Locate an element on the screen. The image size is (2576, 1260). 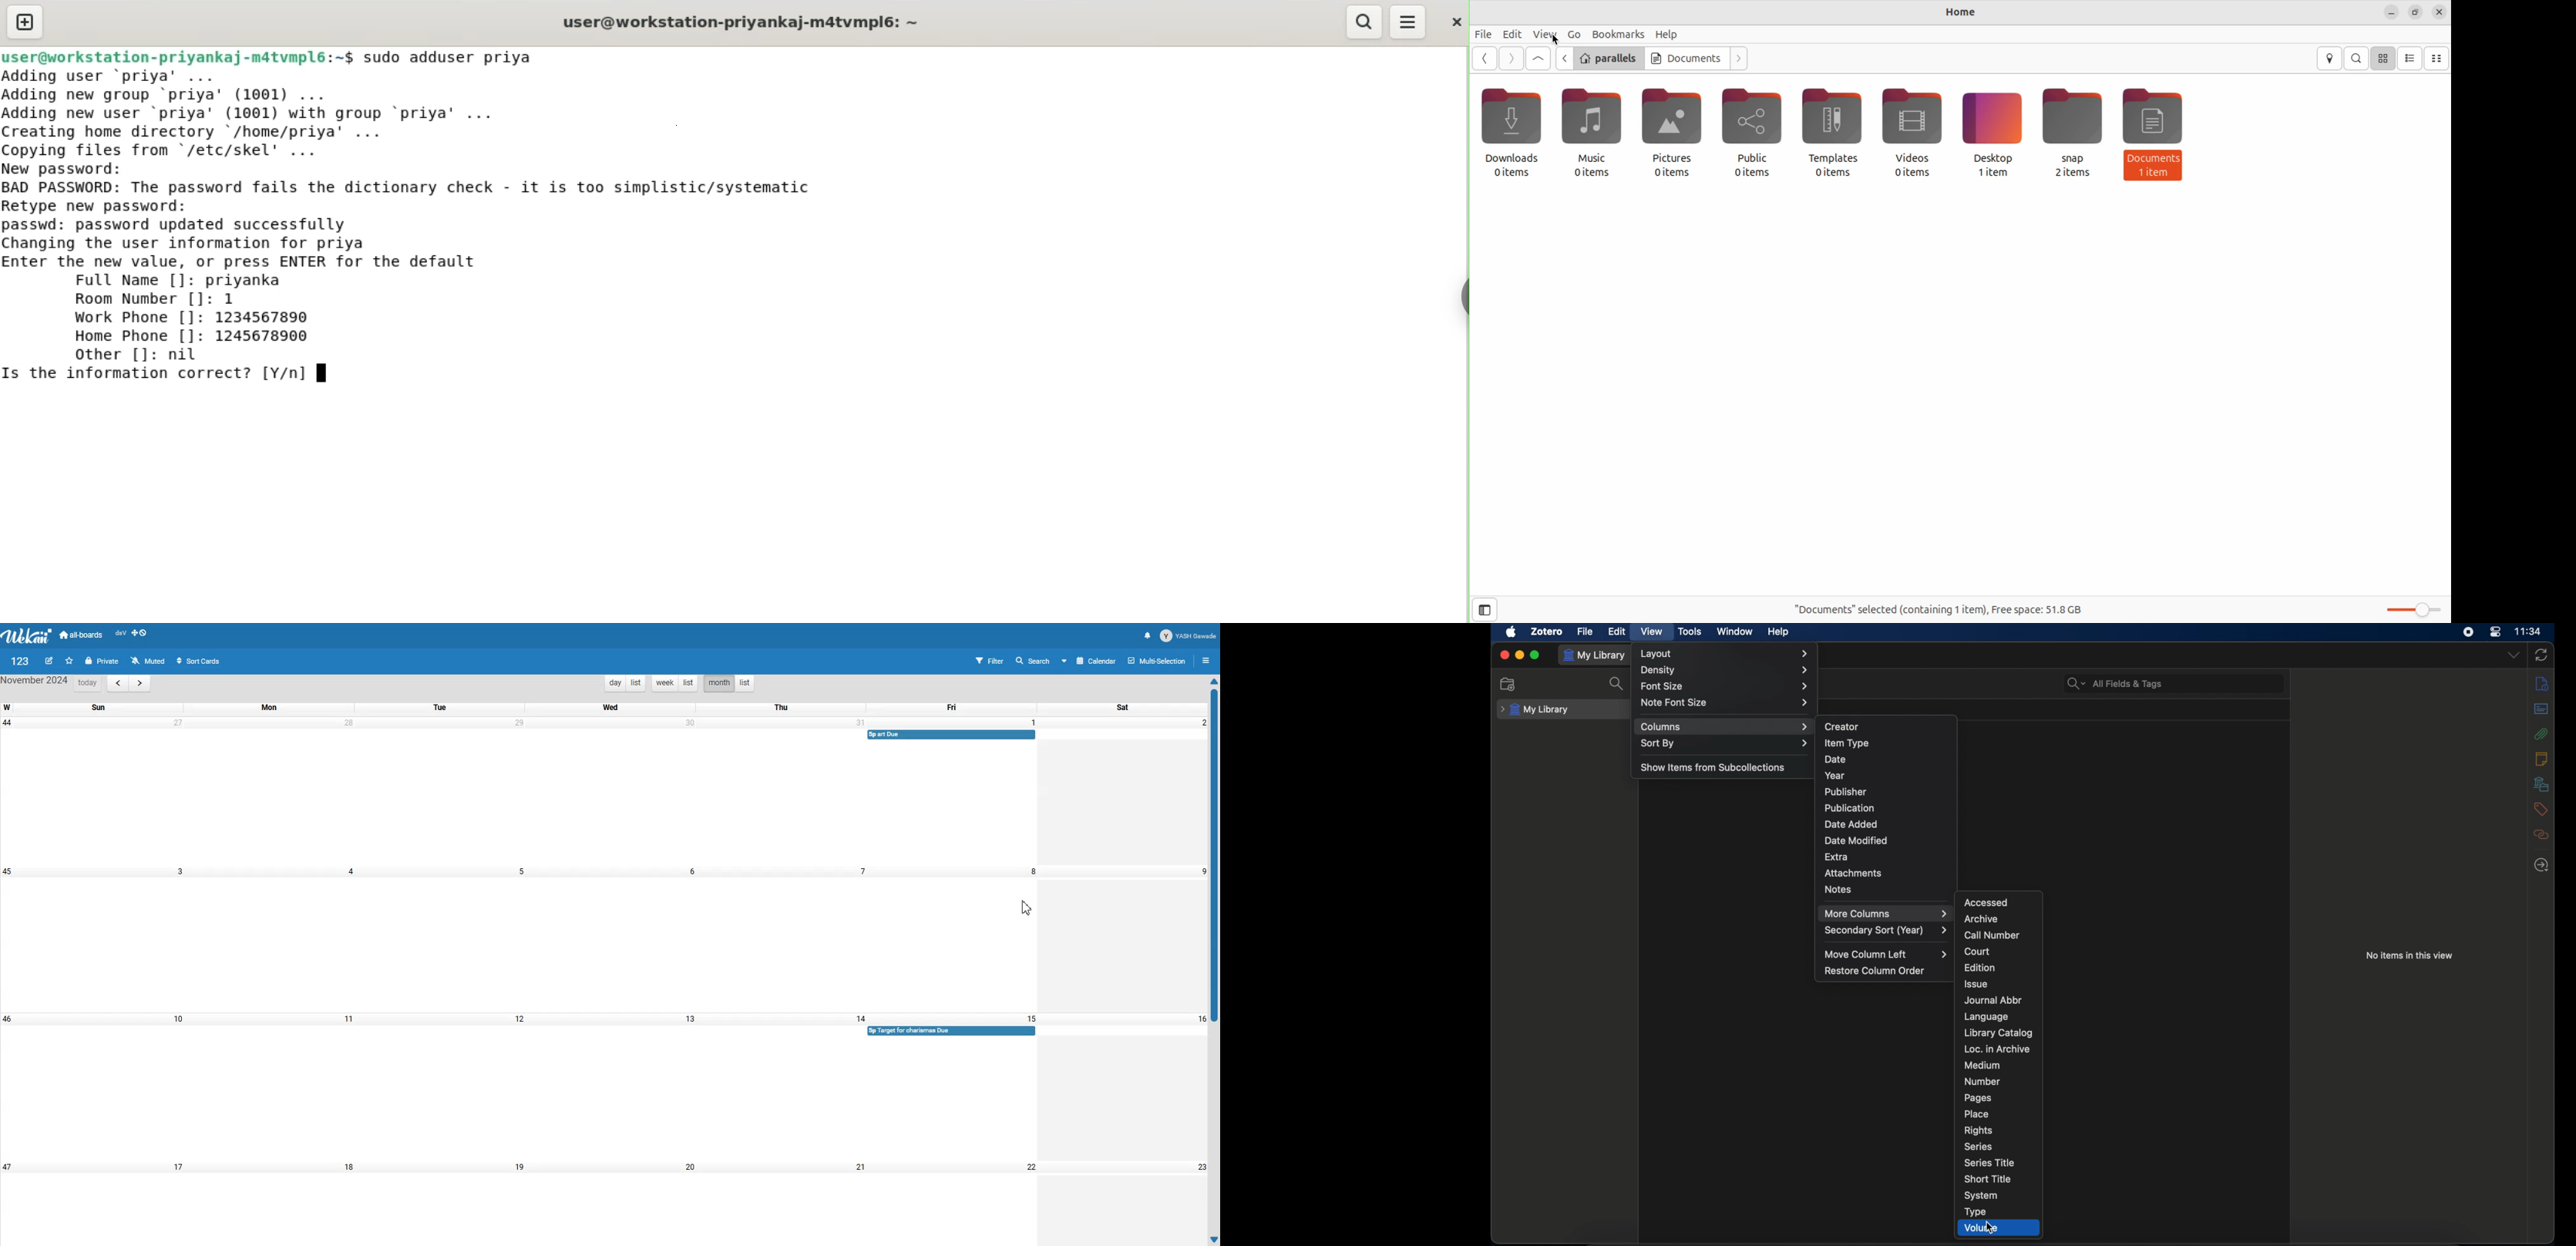
type is located at coordinates (1977, 1212).